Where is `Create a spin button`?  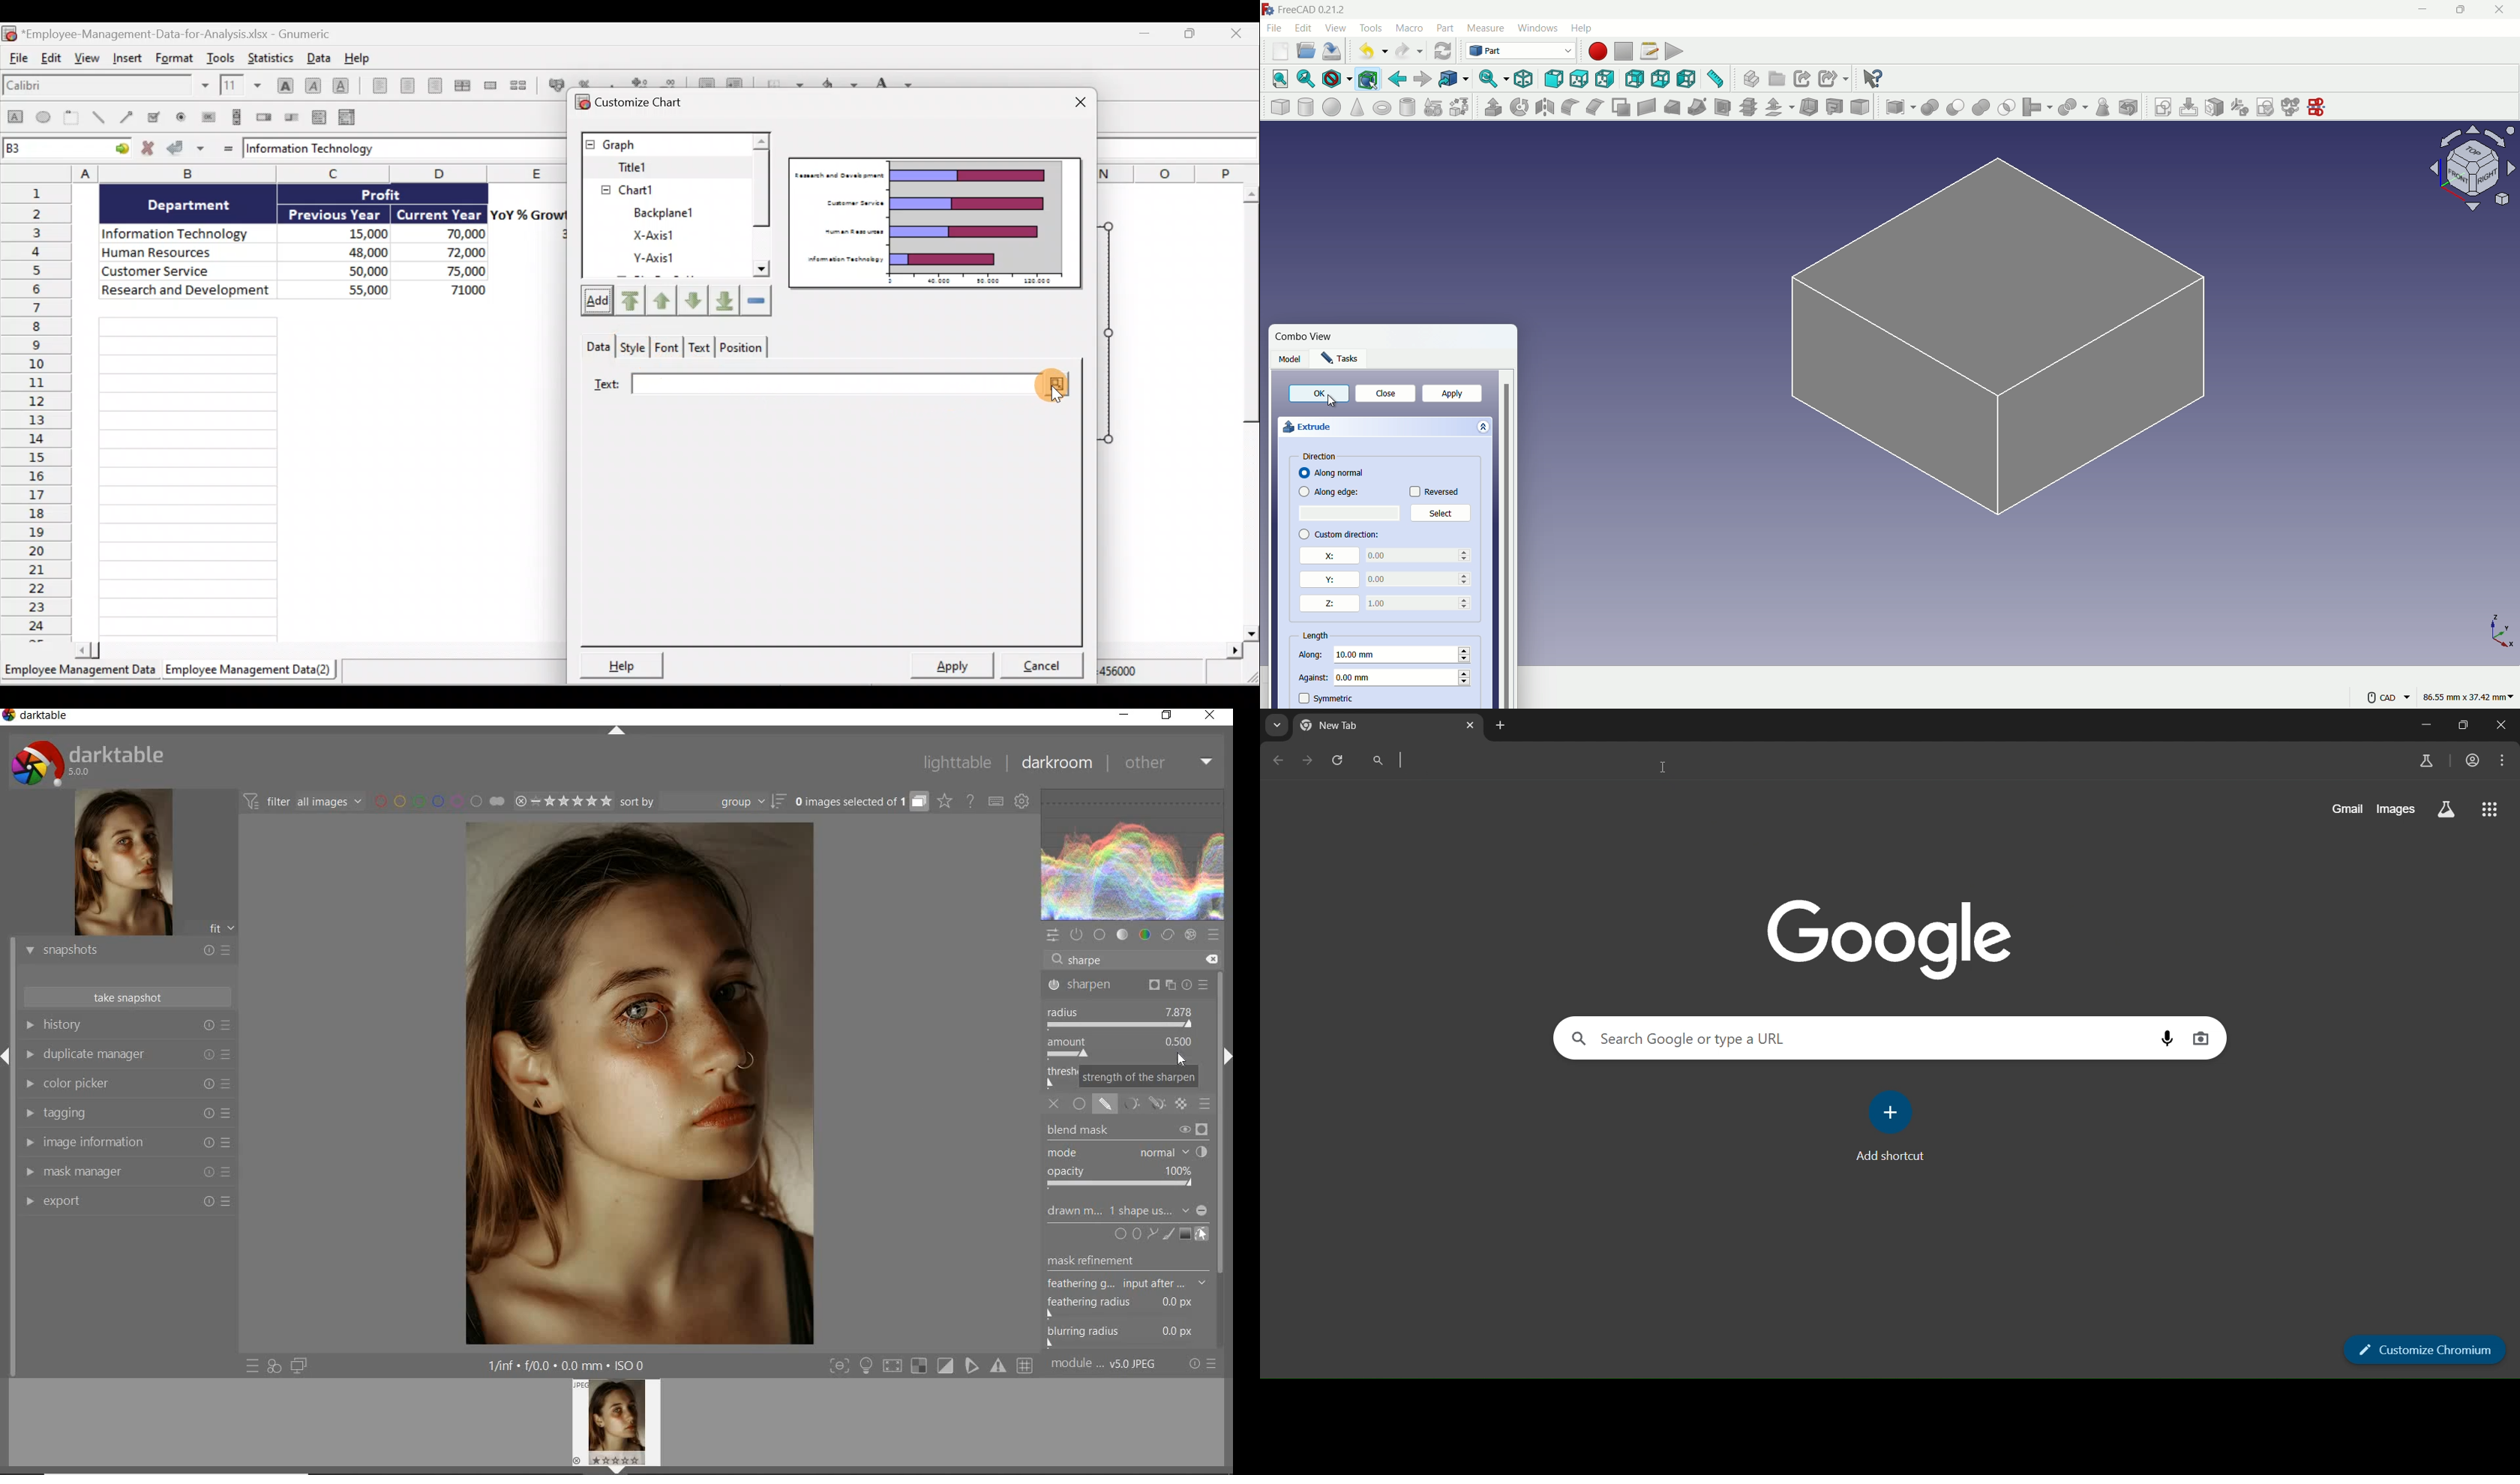
Create a spin button is located at coordinates (265, 116).